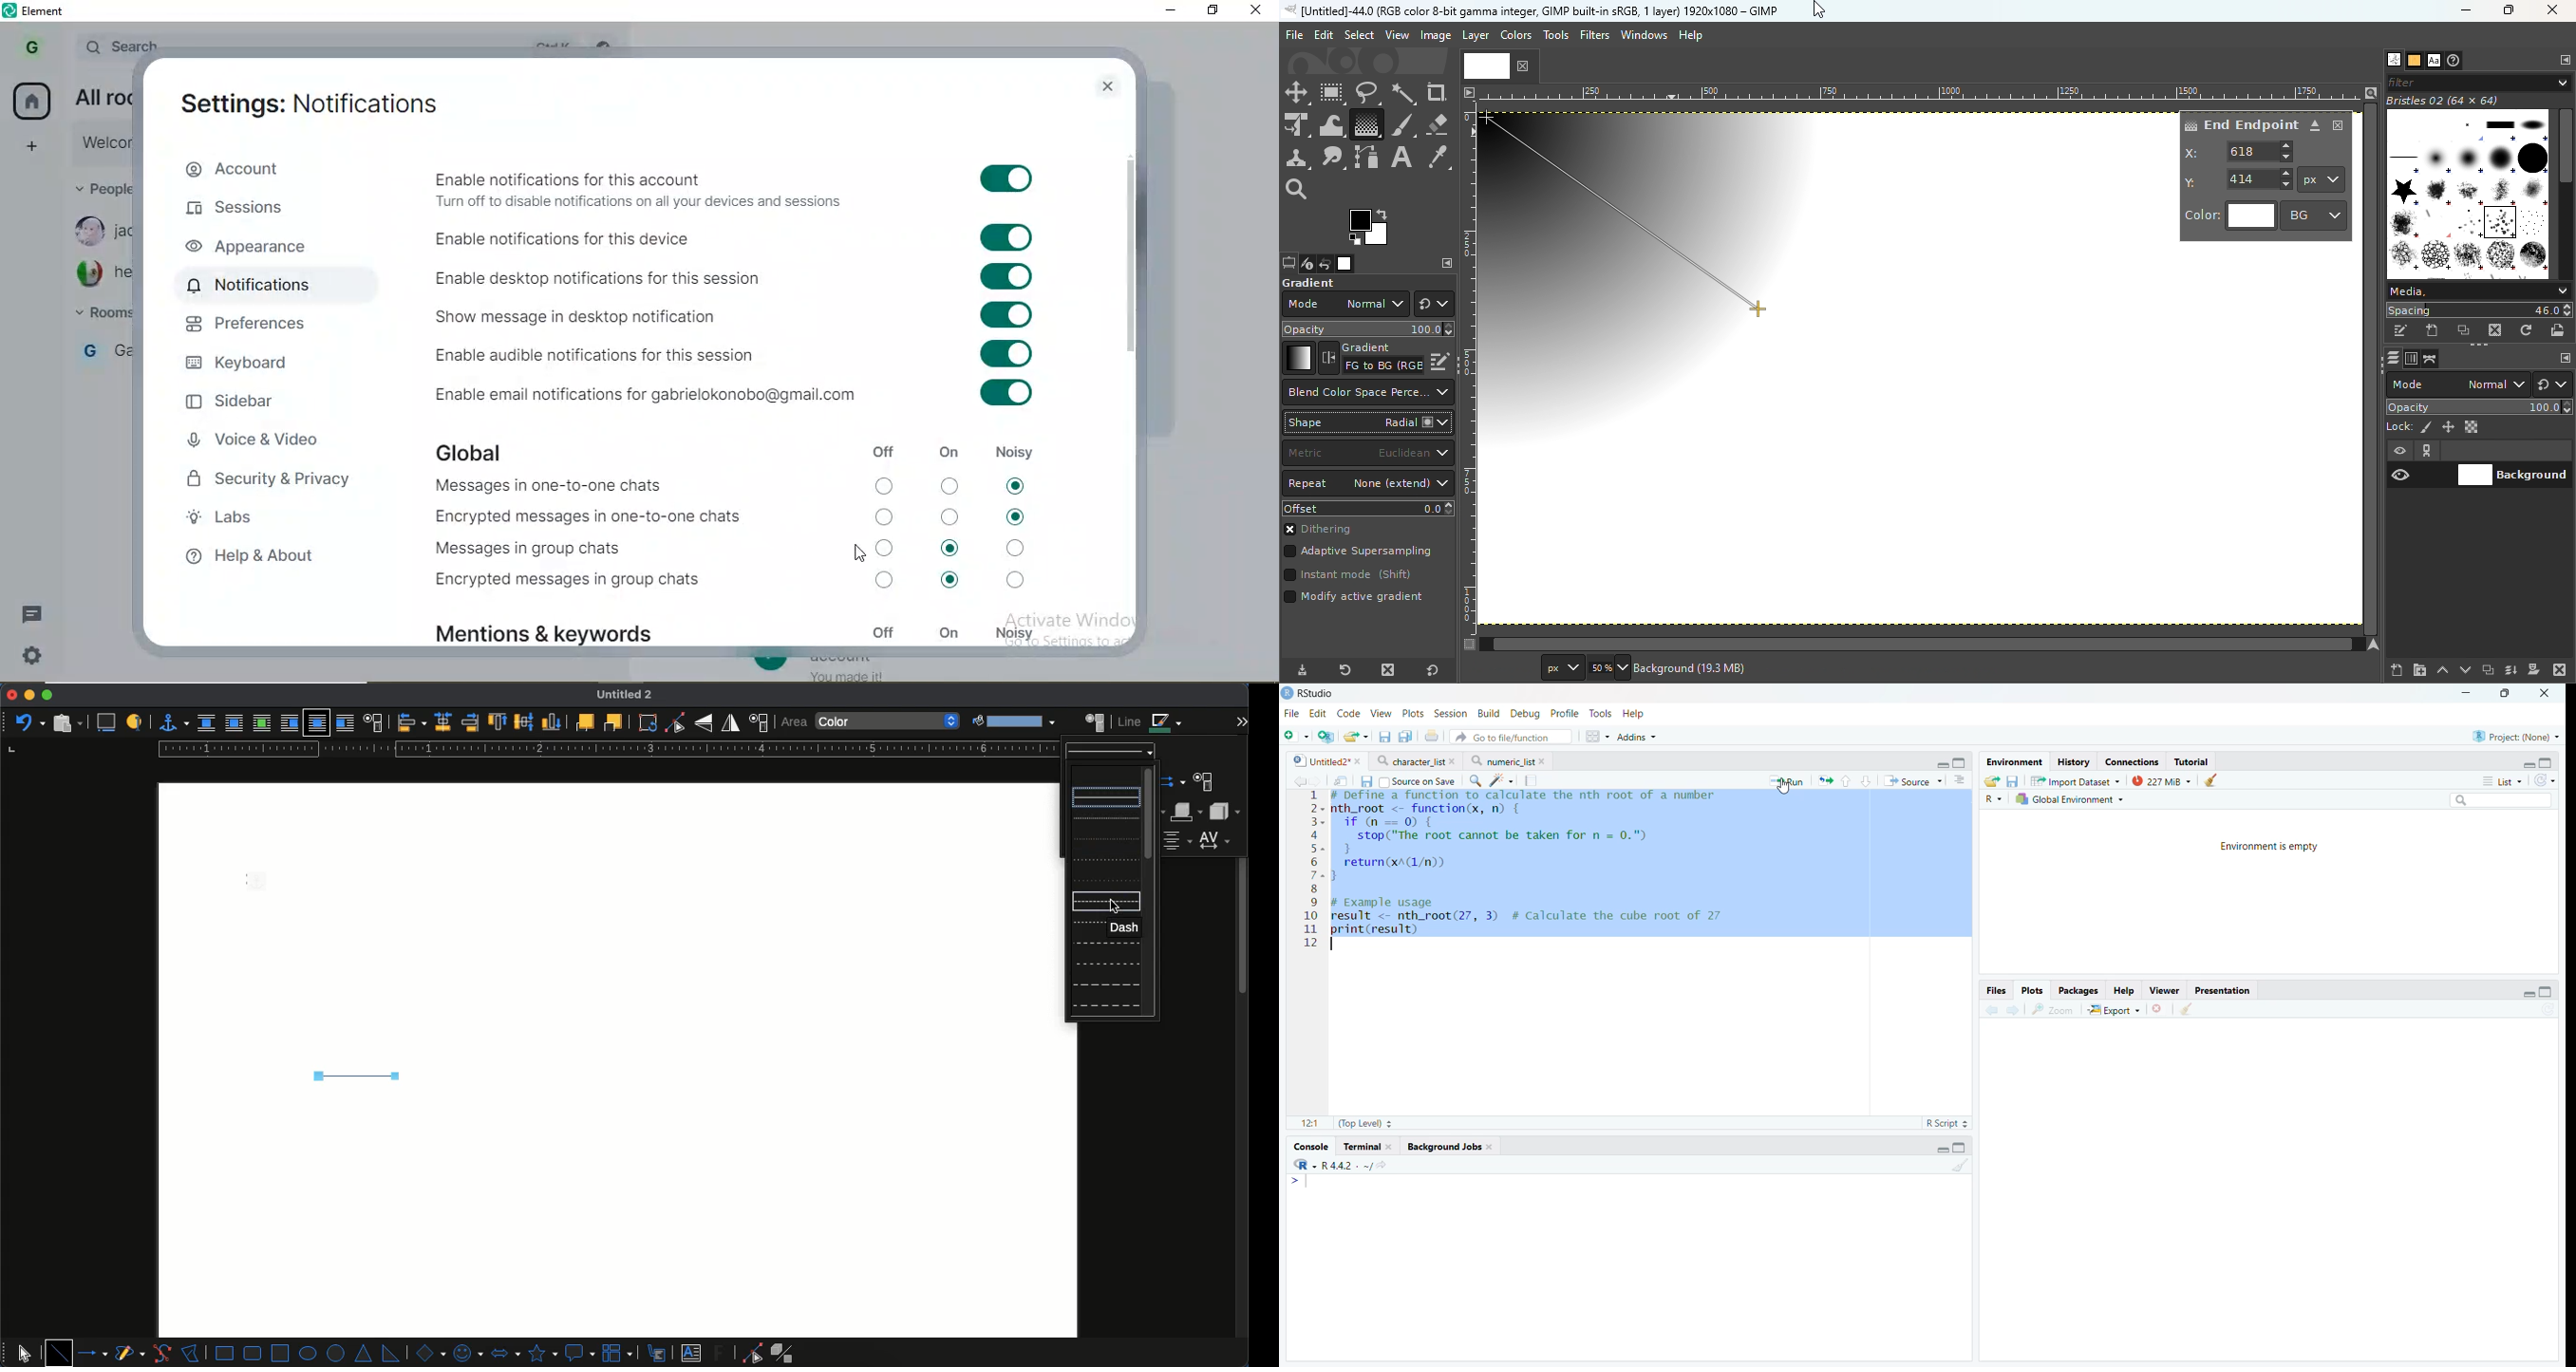 This screenshot has width=2576, height=1372. I want to click on Tools, so click(1603, 714).